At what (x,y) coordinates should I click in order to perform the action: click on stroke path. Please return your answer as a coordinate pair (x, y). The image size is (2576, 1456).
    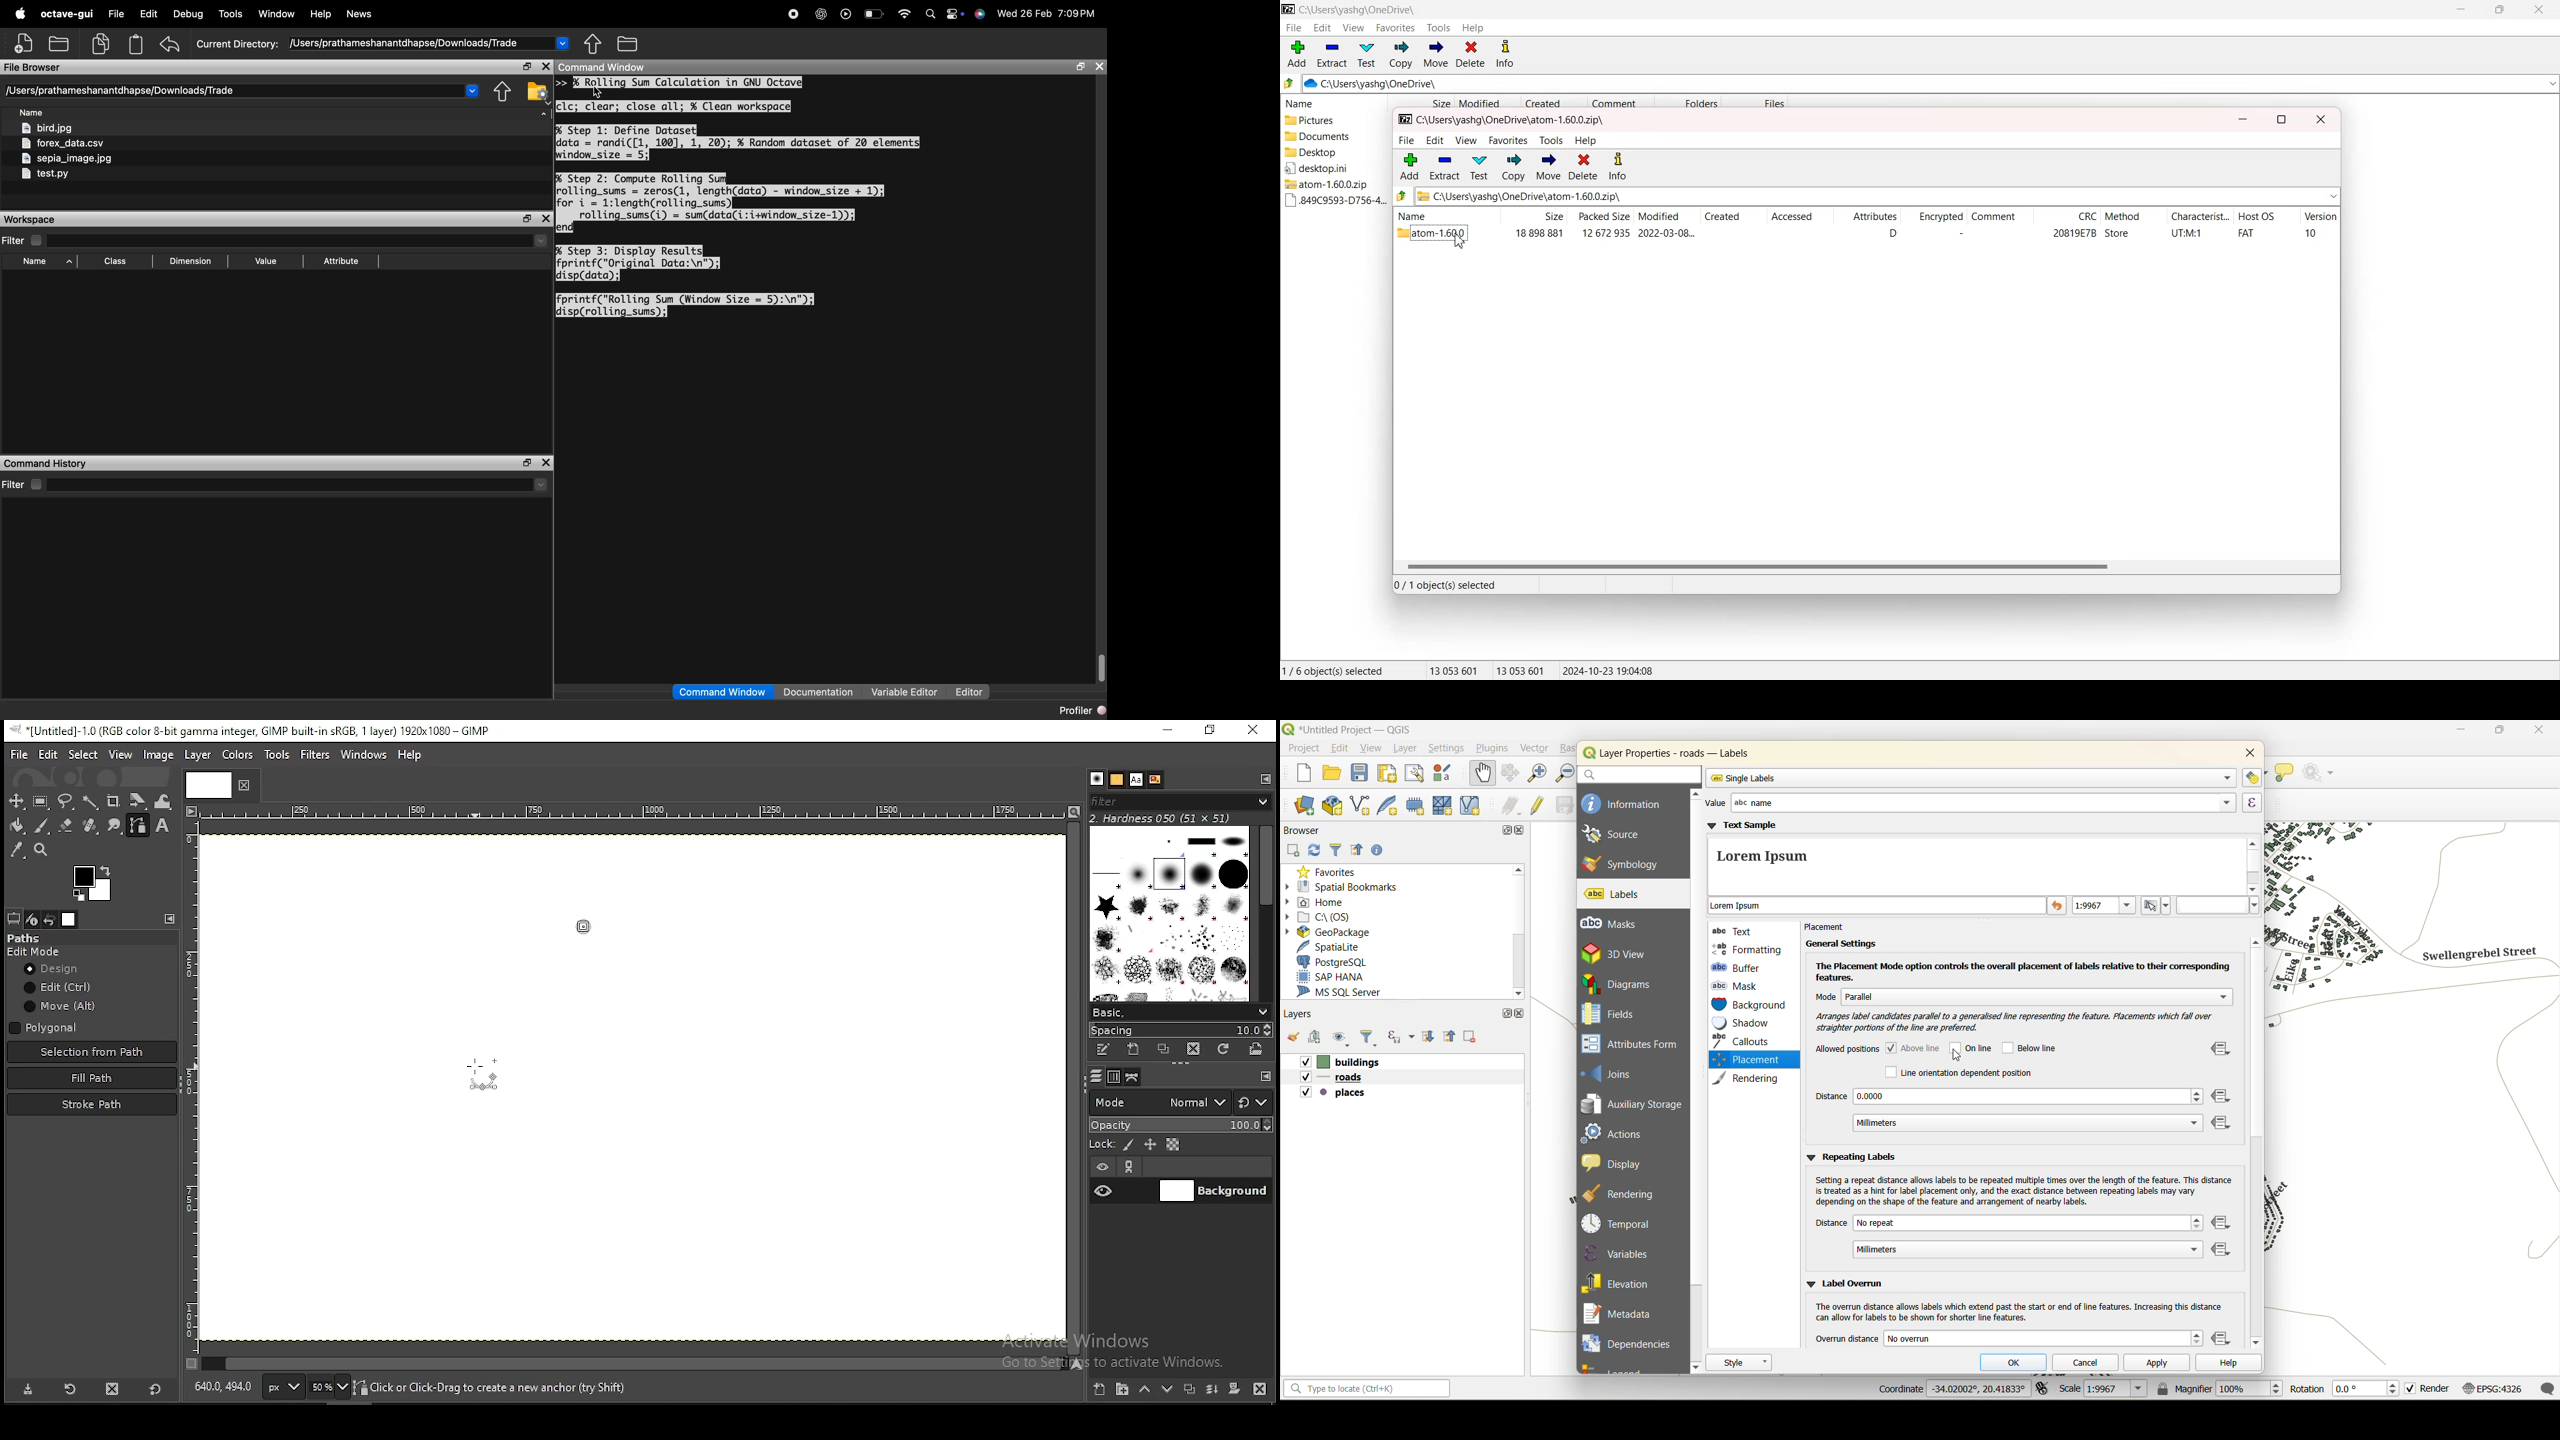
    Looking at the image, I should click on (92, 1104).